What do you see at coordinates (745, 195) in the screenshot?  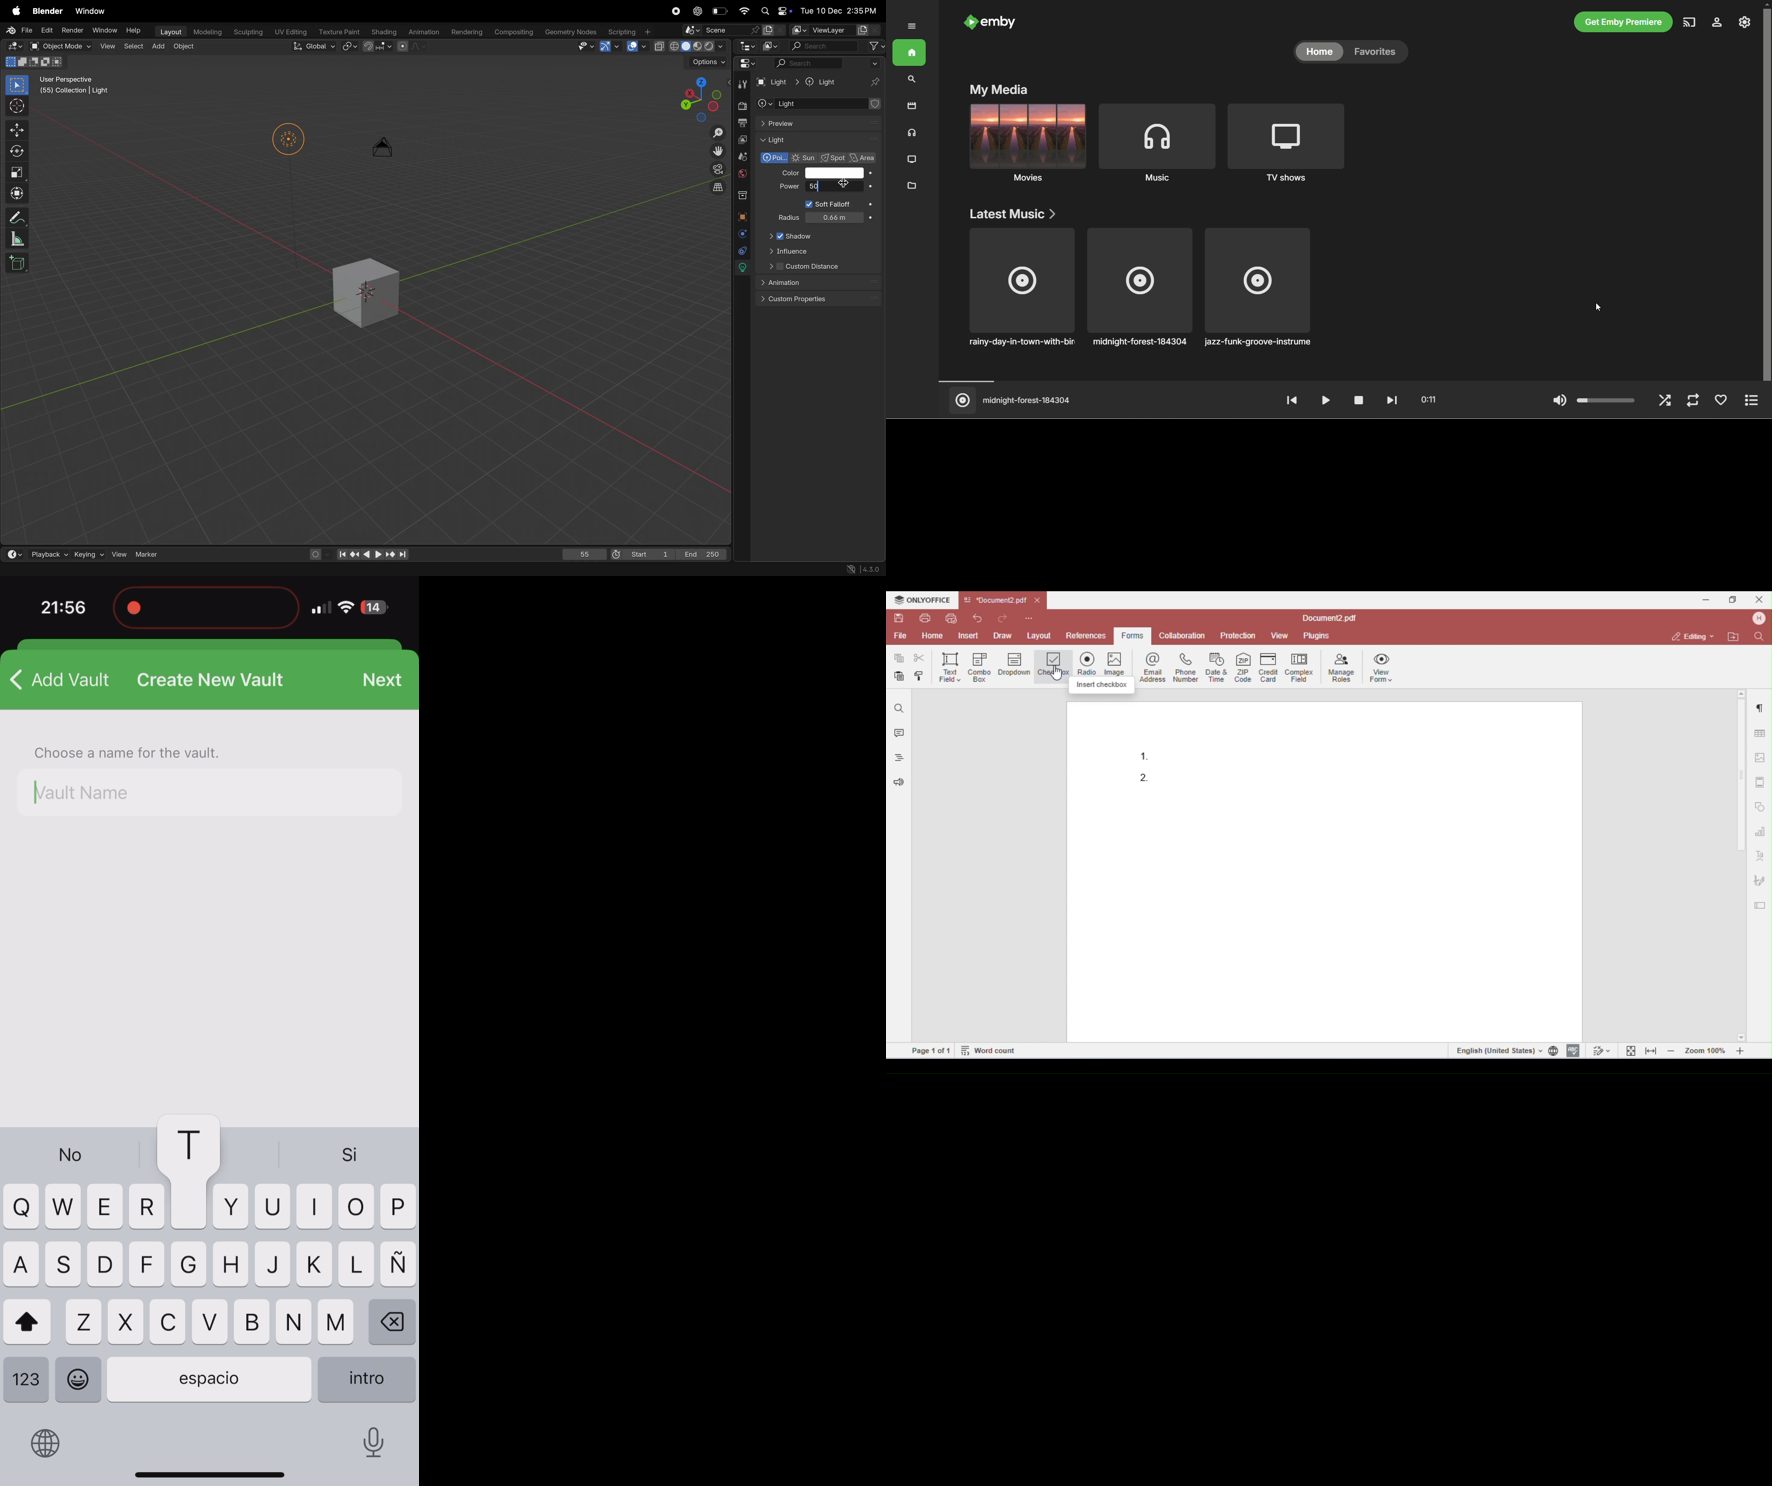 I see `collection` at bounding box center [745, 195].